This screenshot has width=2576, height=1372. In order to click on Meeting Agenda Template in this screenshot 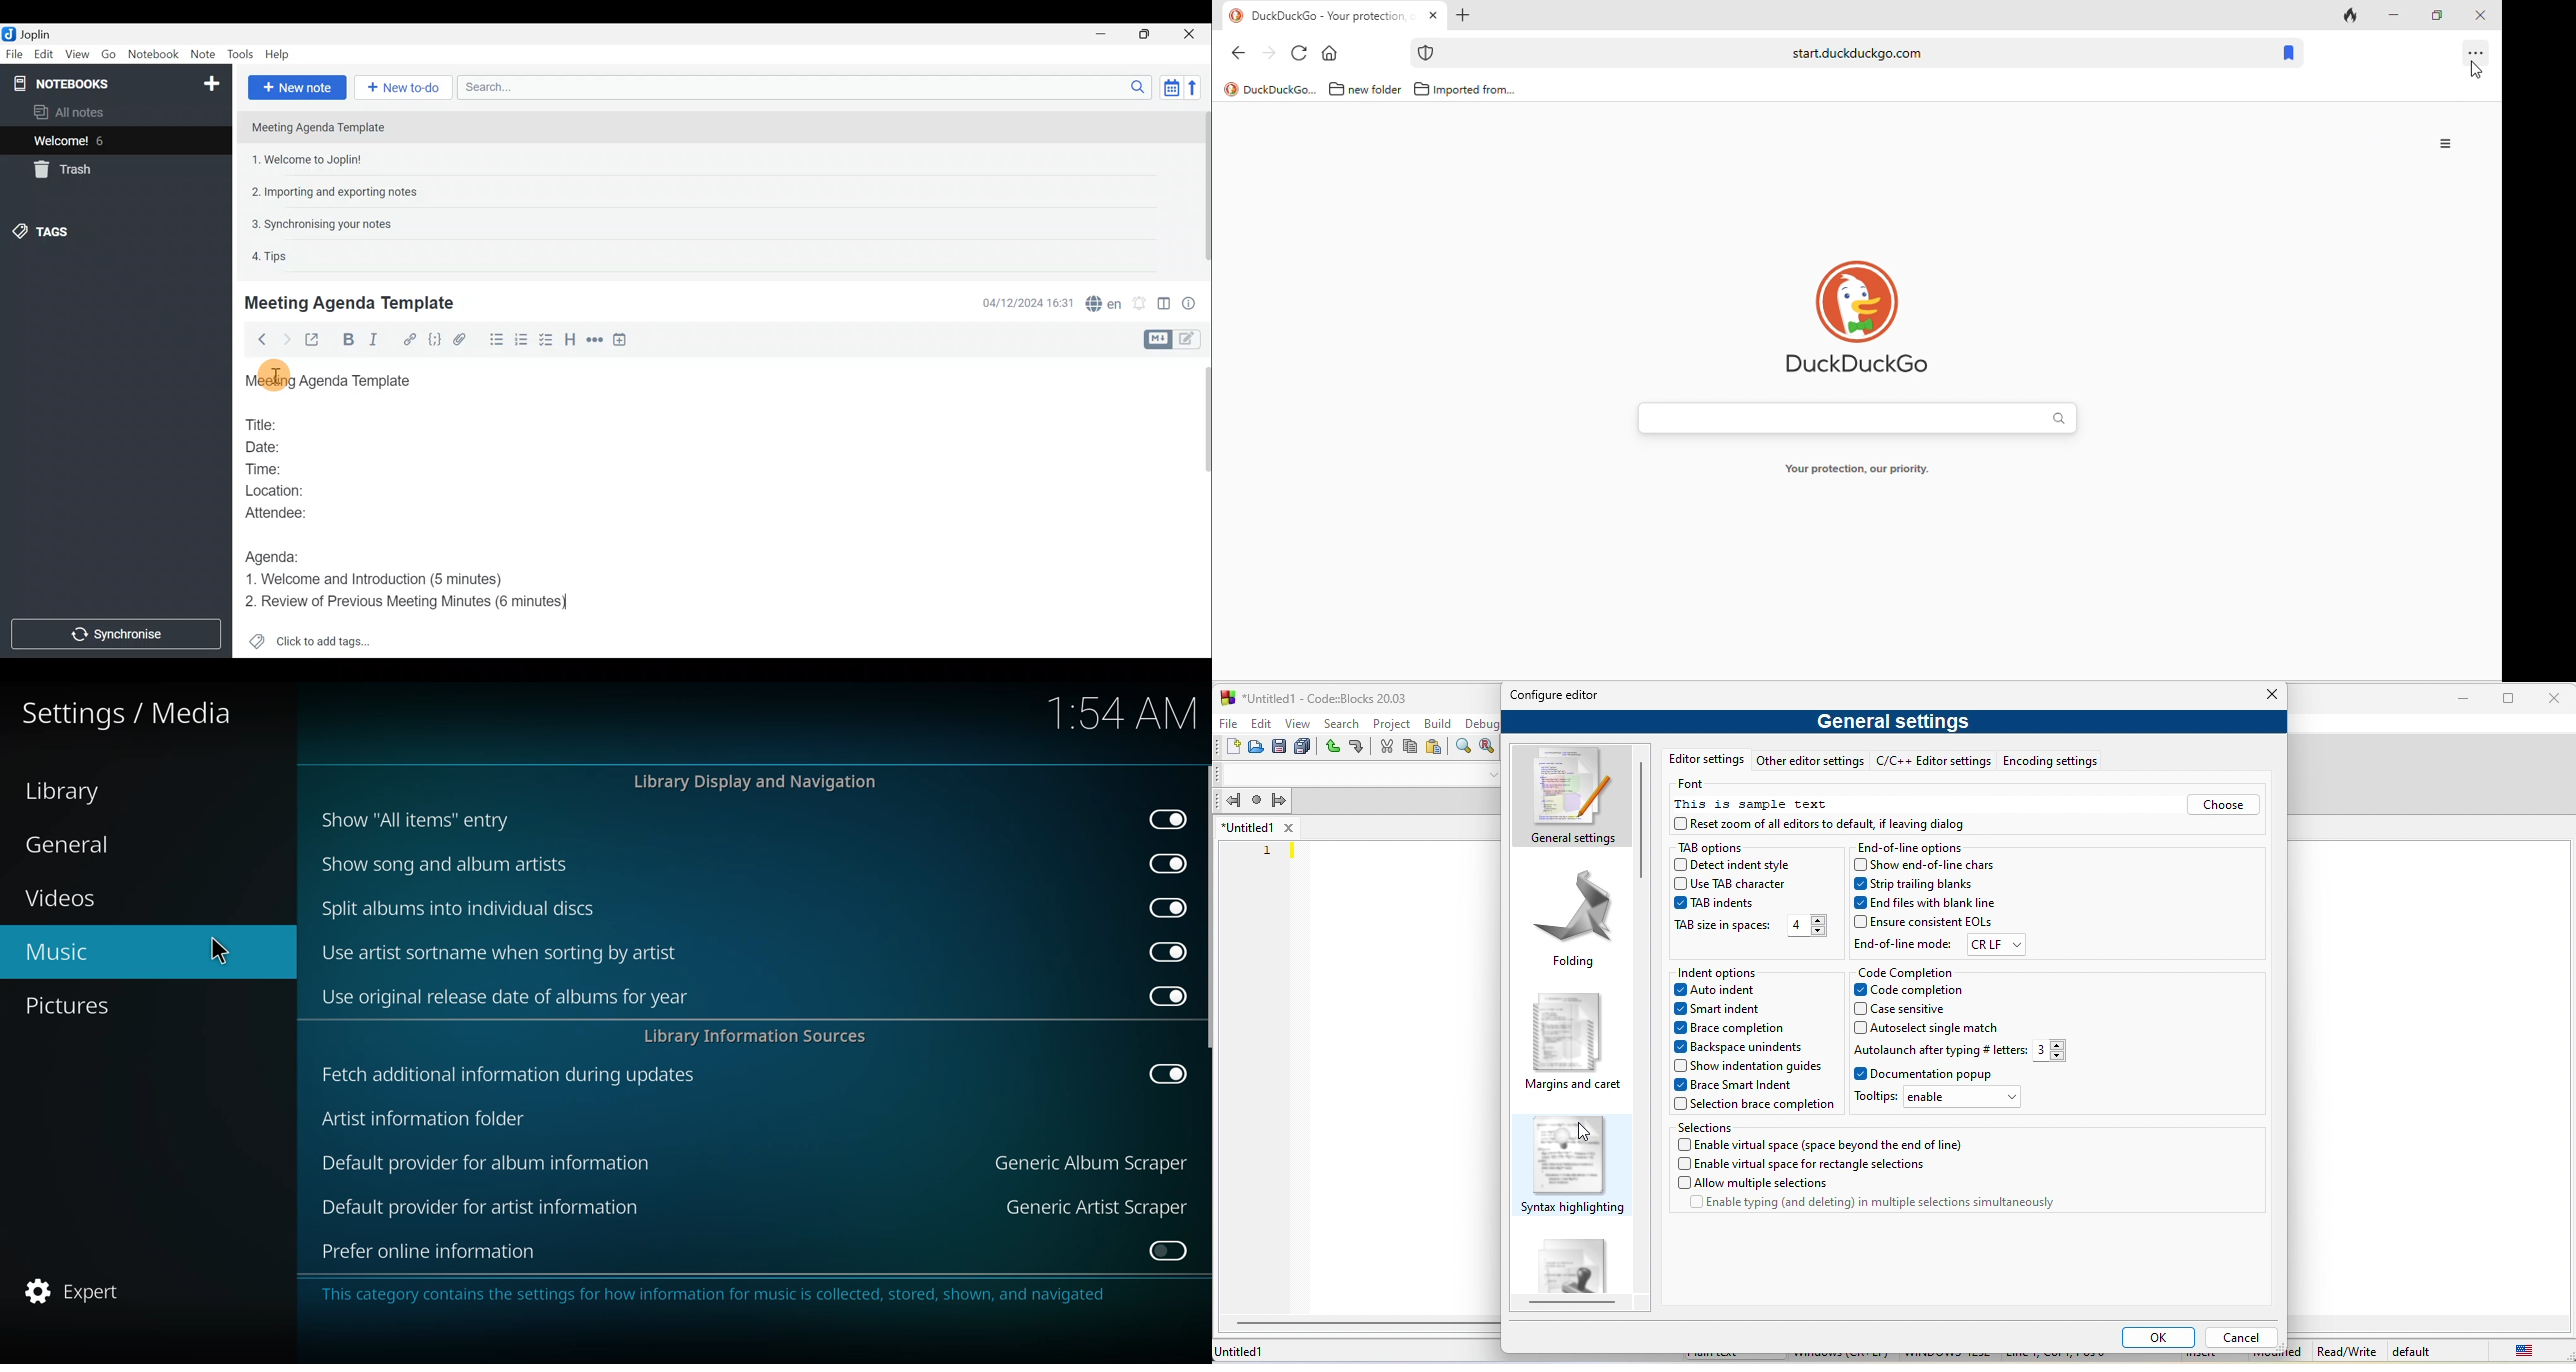, I will do `click(332, 381)`.